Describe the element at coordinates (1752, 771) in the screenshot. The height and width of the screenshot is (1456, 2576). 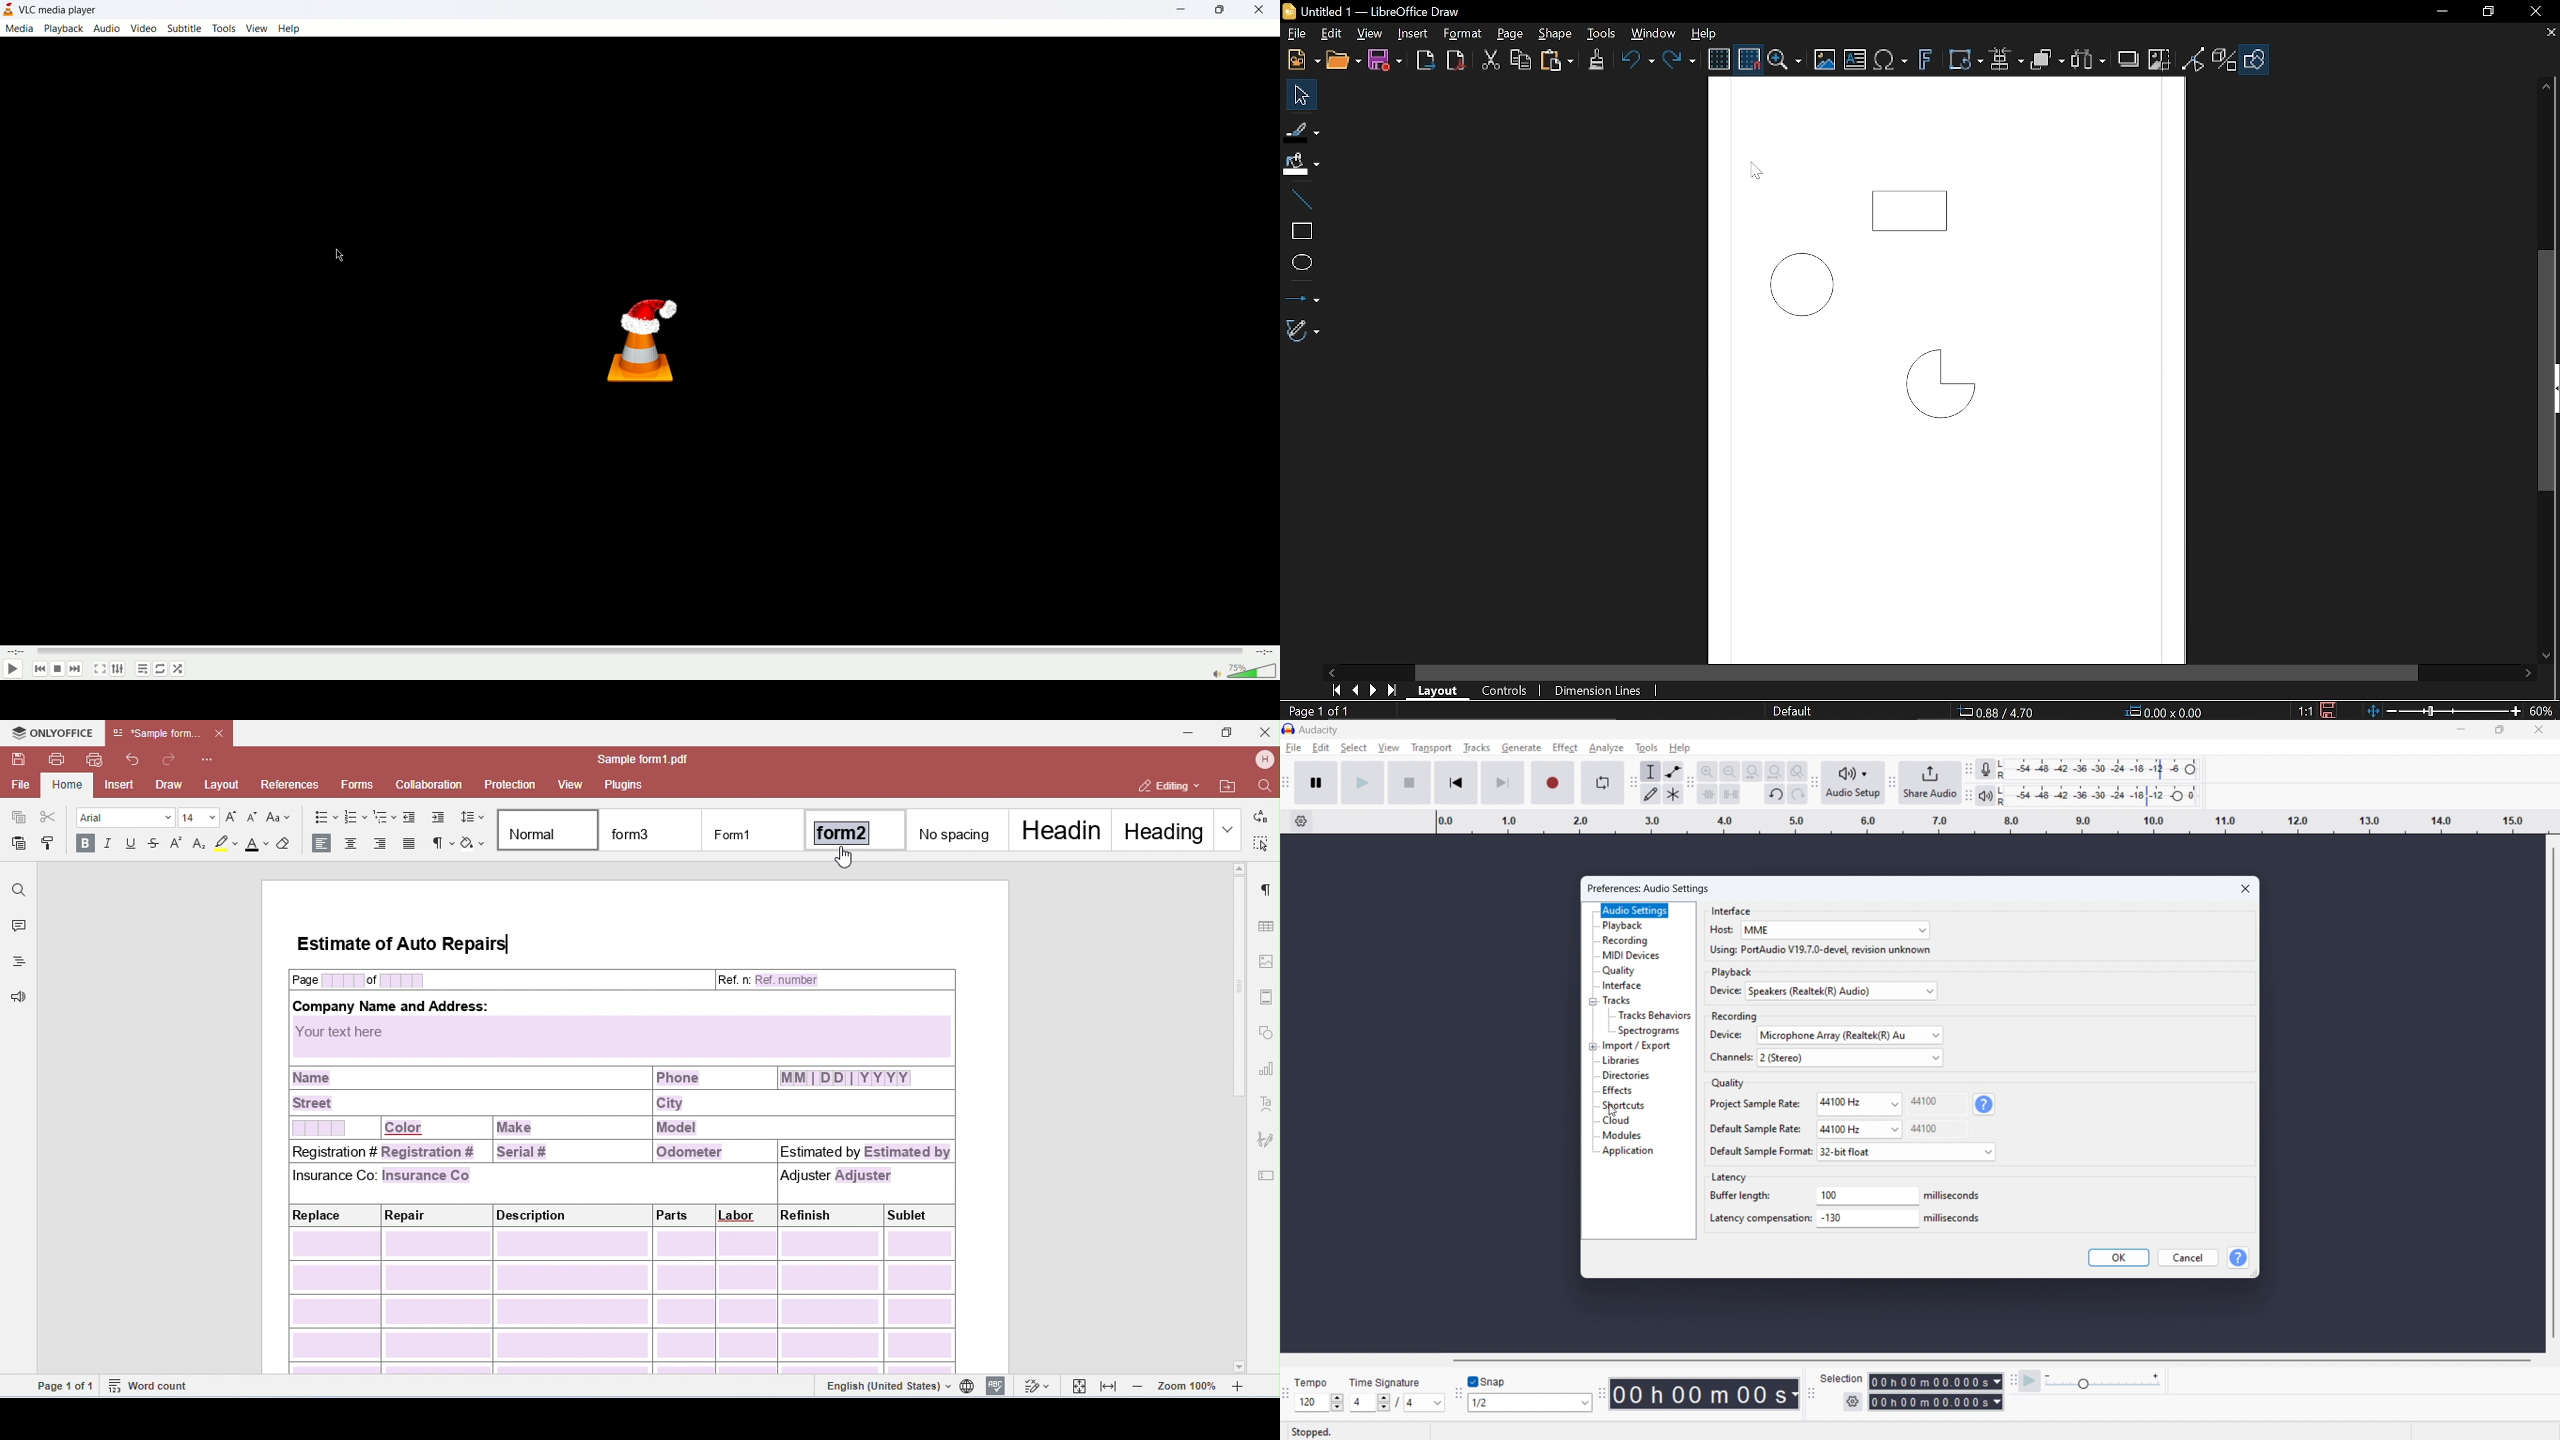
I see `fit selection to width` at that location.